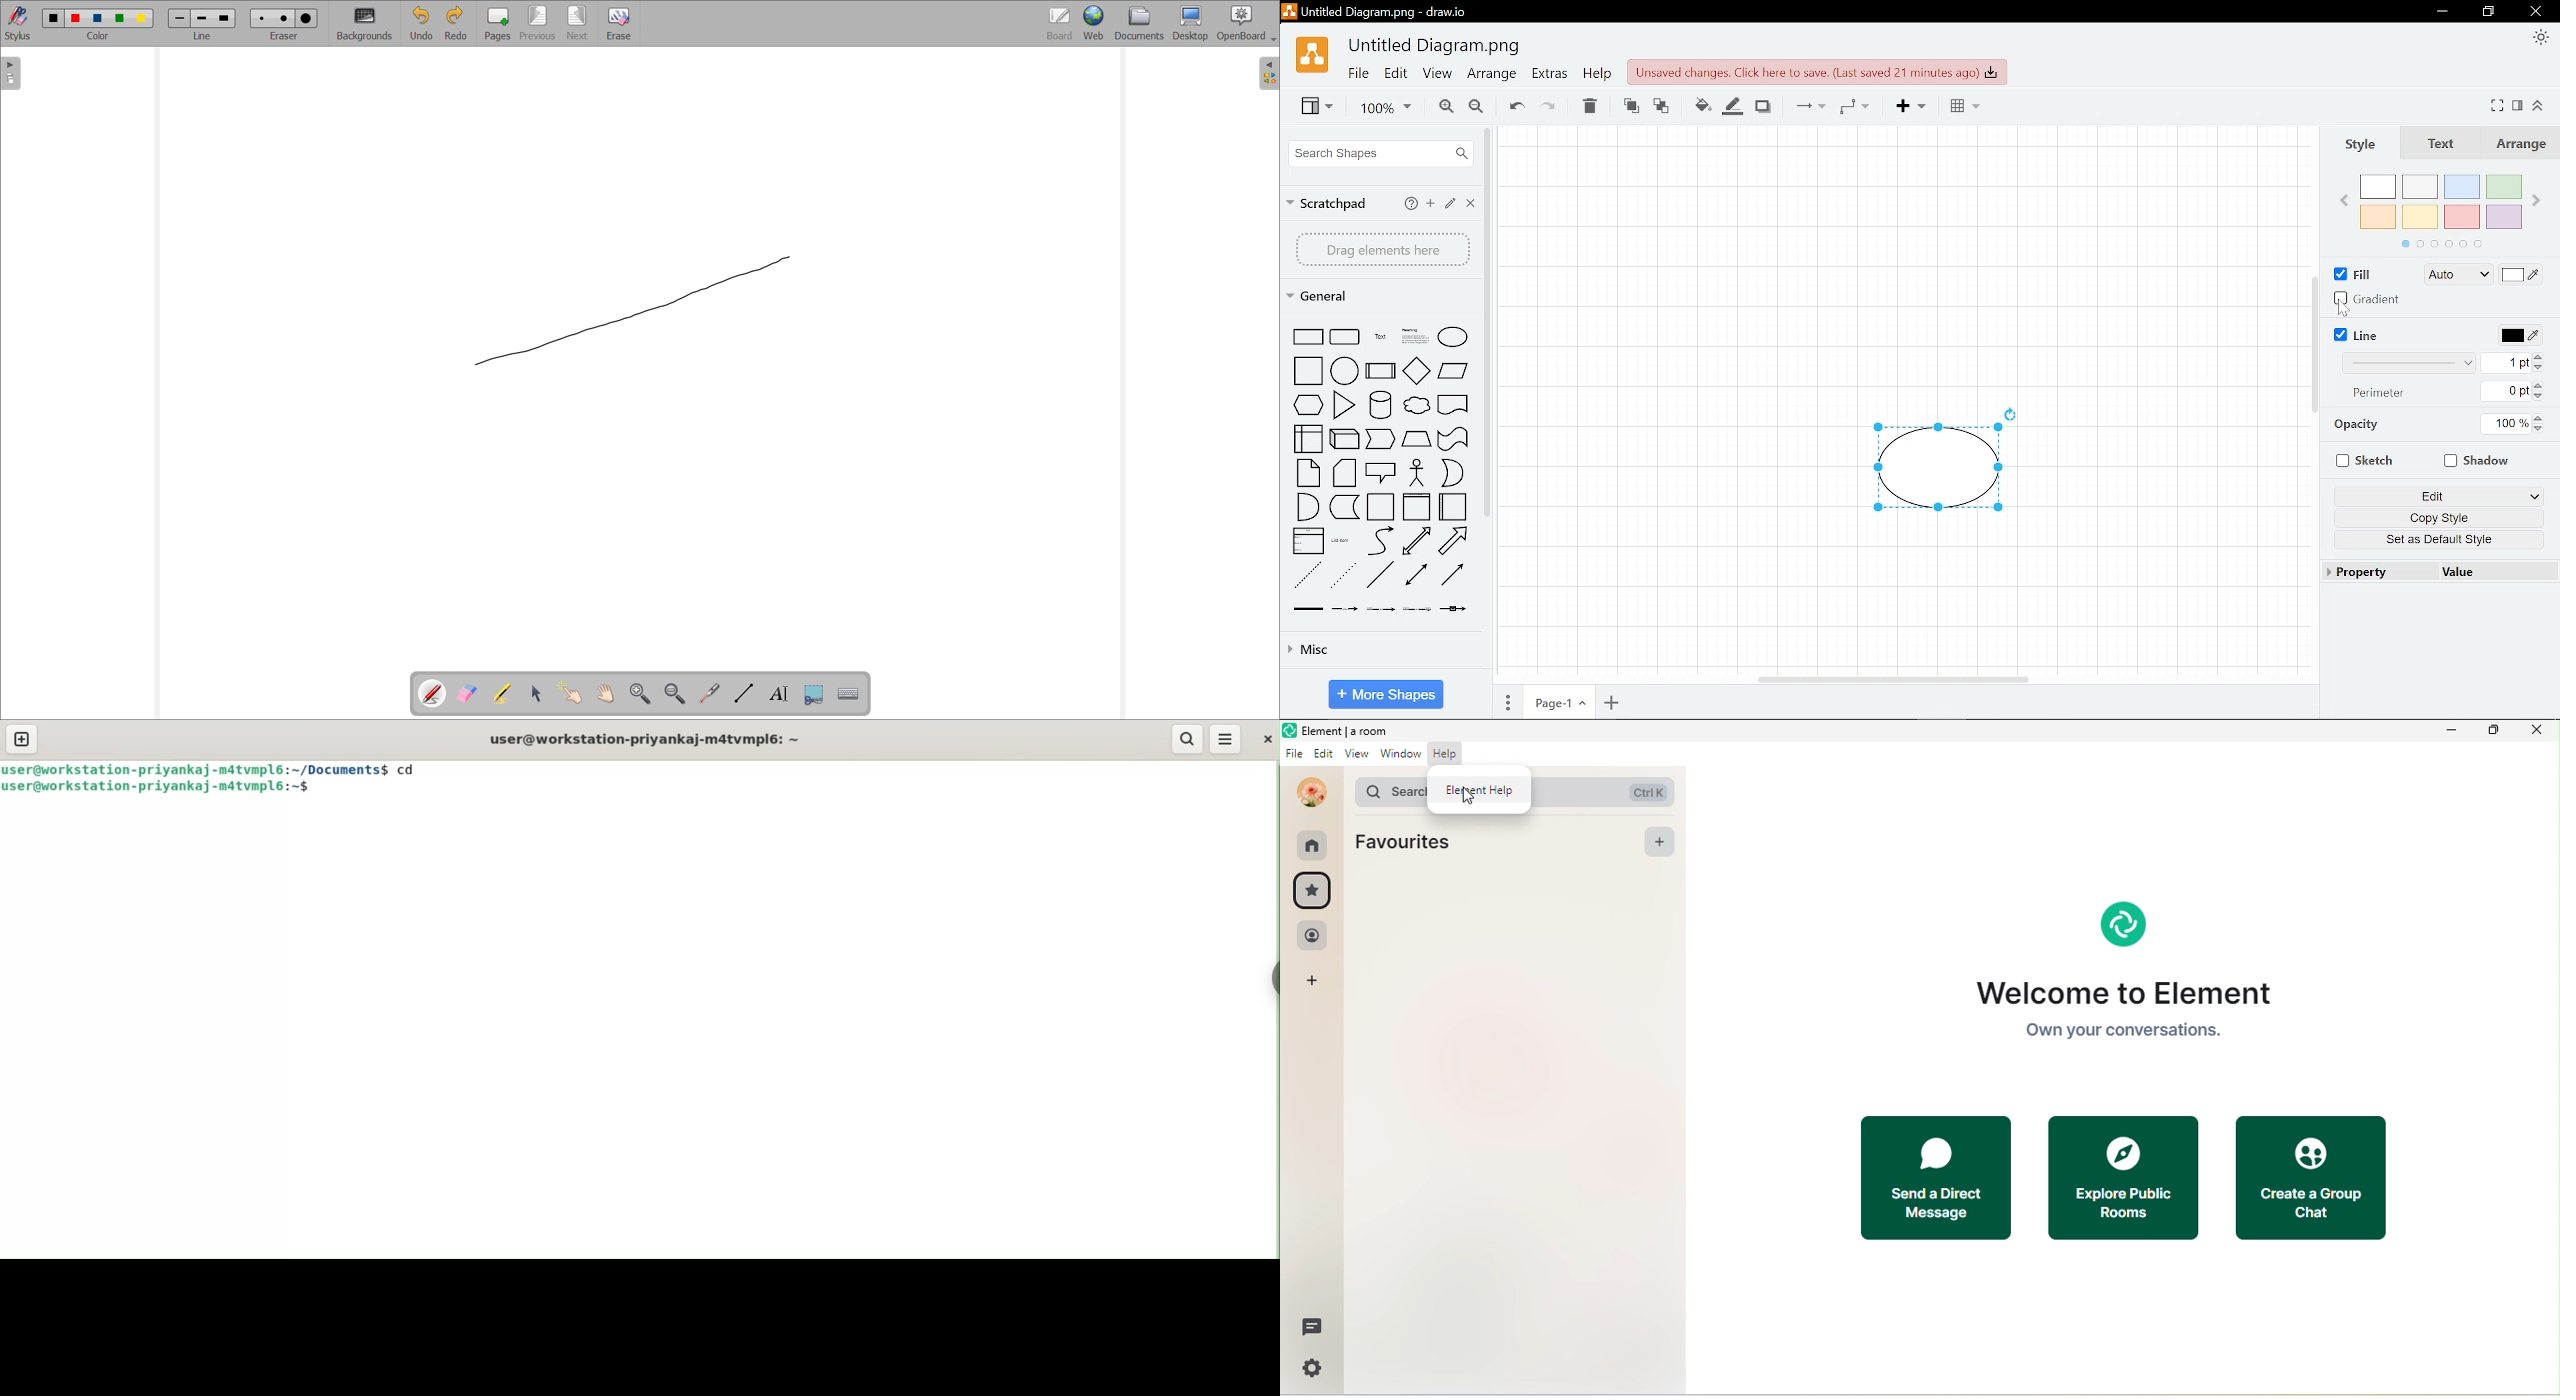  What do you see at coordinates (1661, 104) in the screenshot?
I see `To back` at bounding box center [1661, 104].